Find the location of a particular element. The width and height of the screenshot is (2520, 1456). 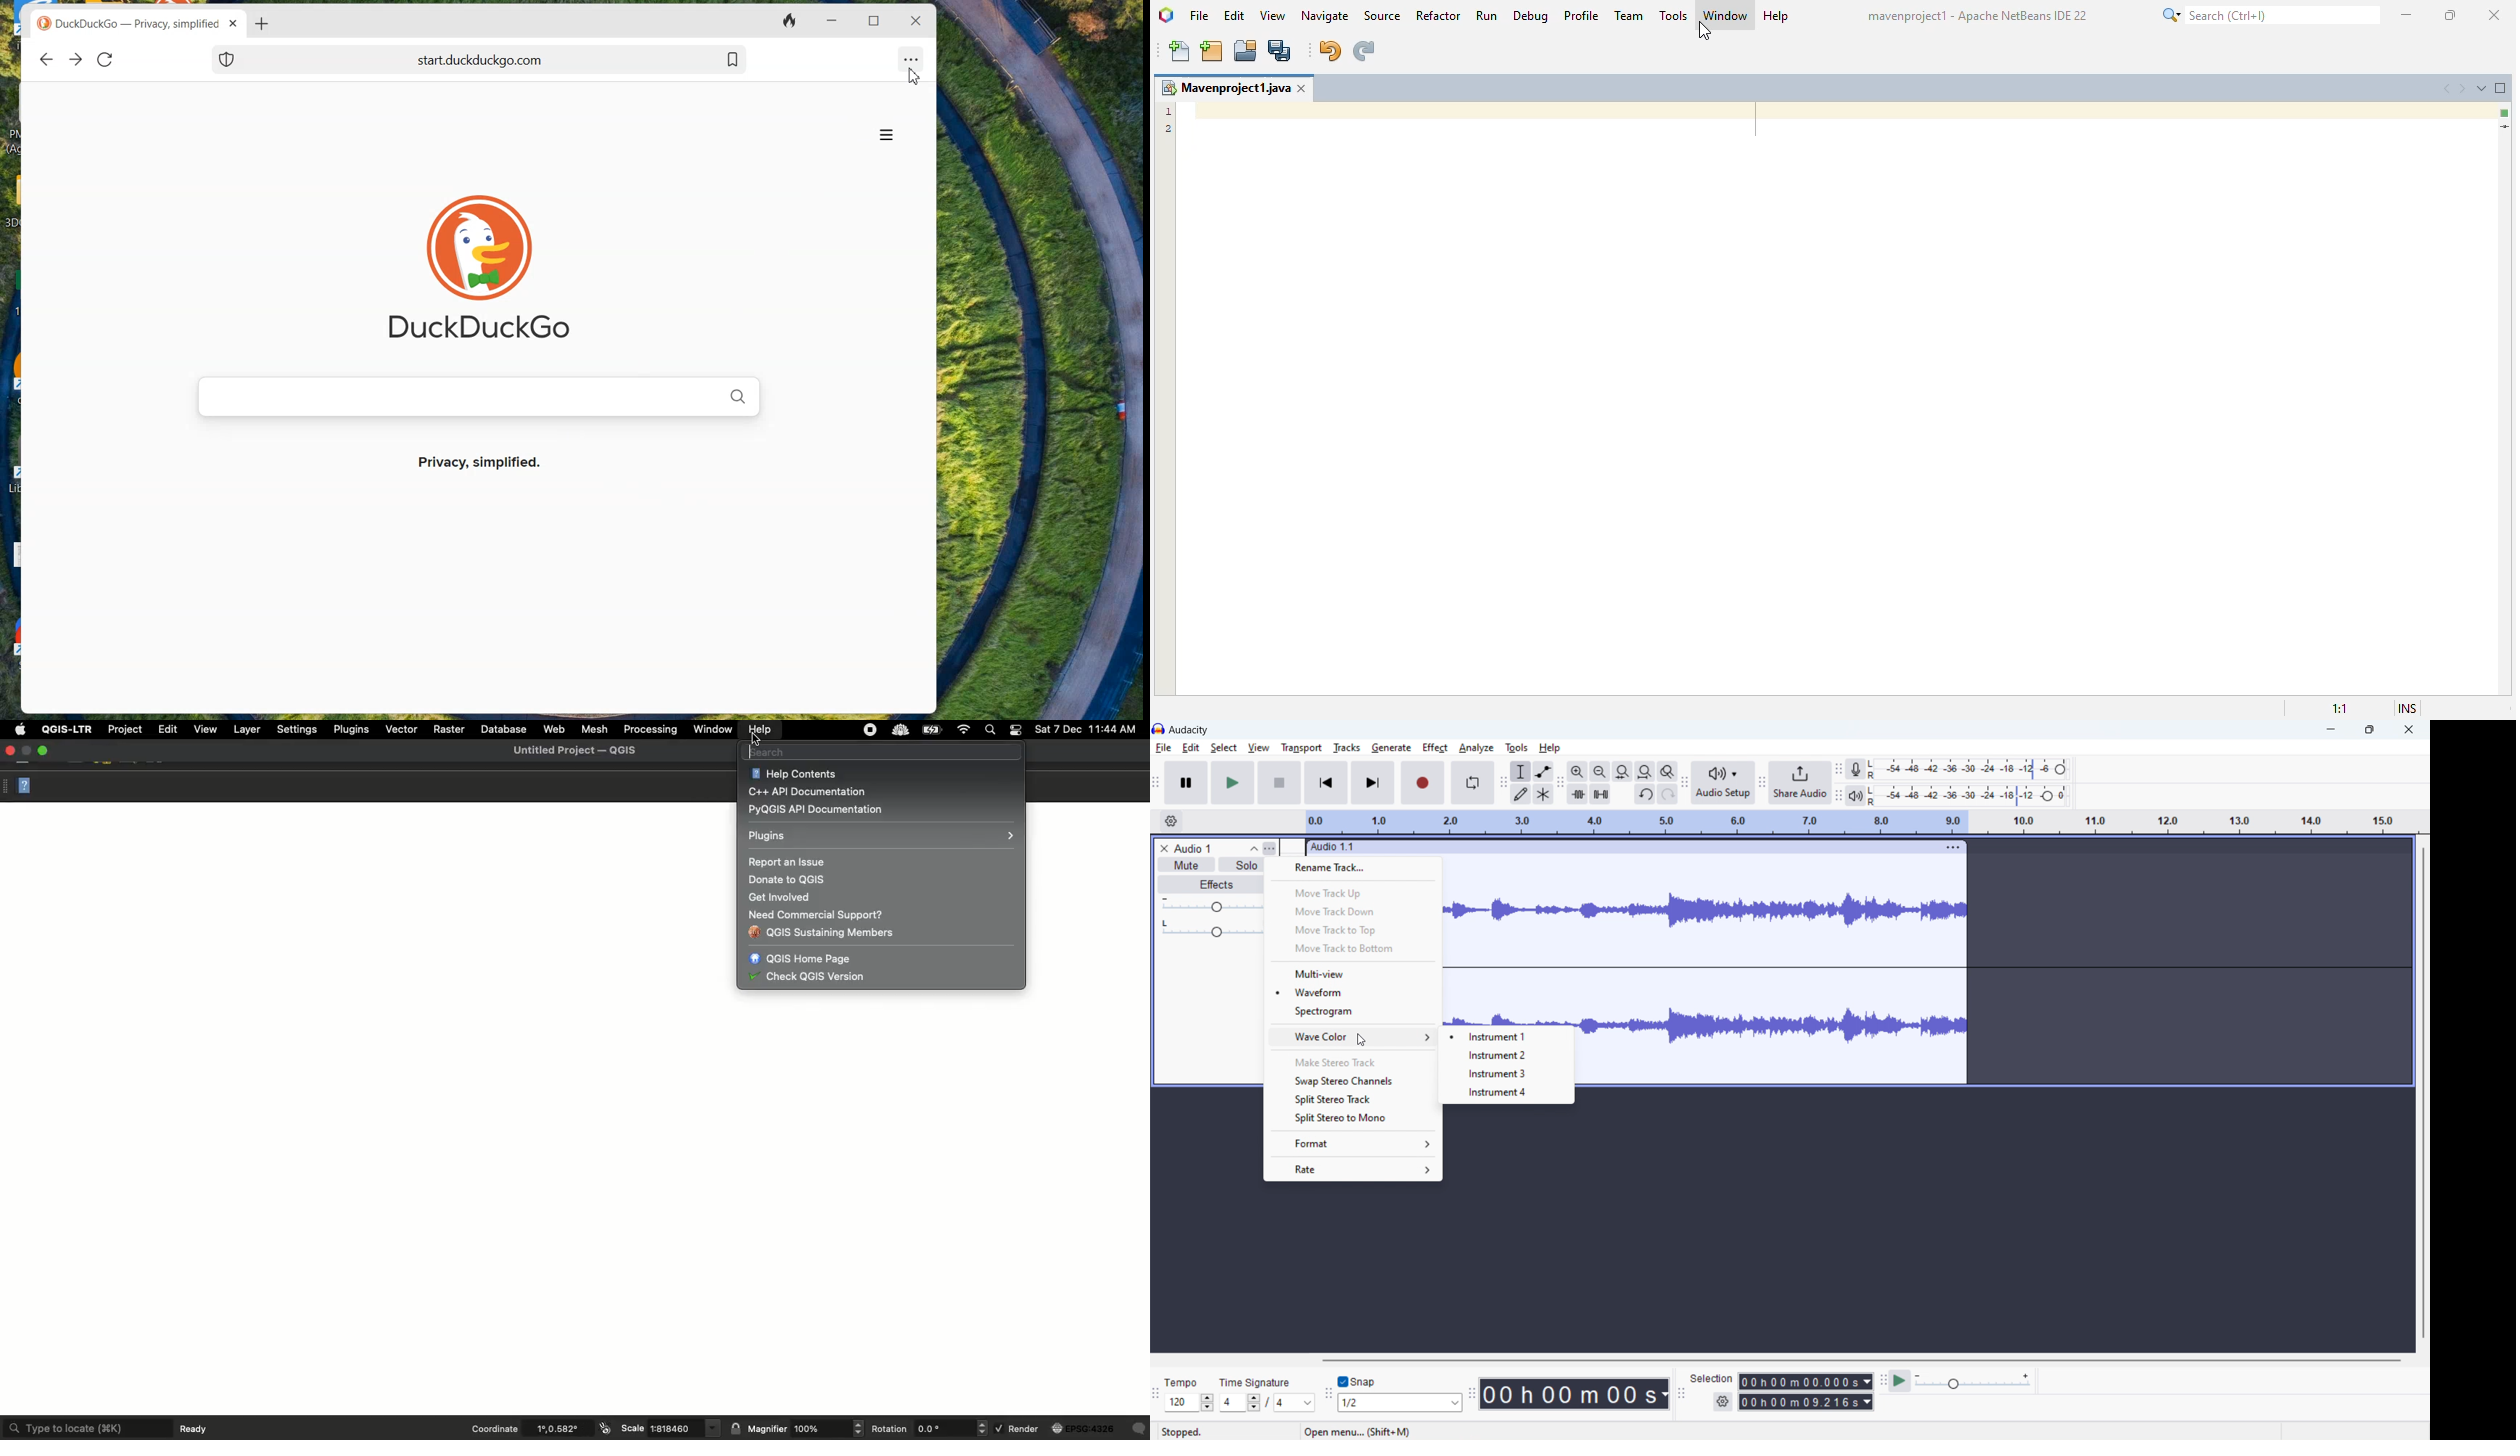

Effects is located at coordinates (1215, 887).